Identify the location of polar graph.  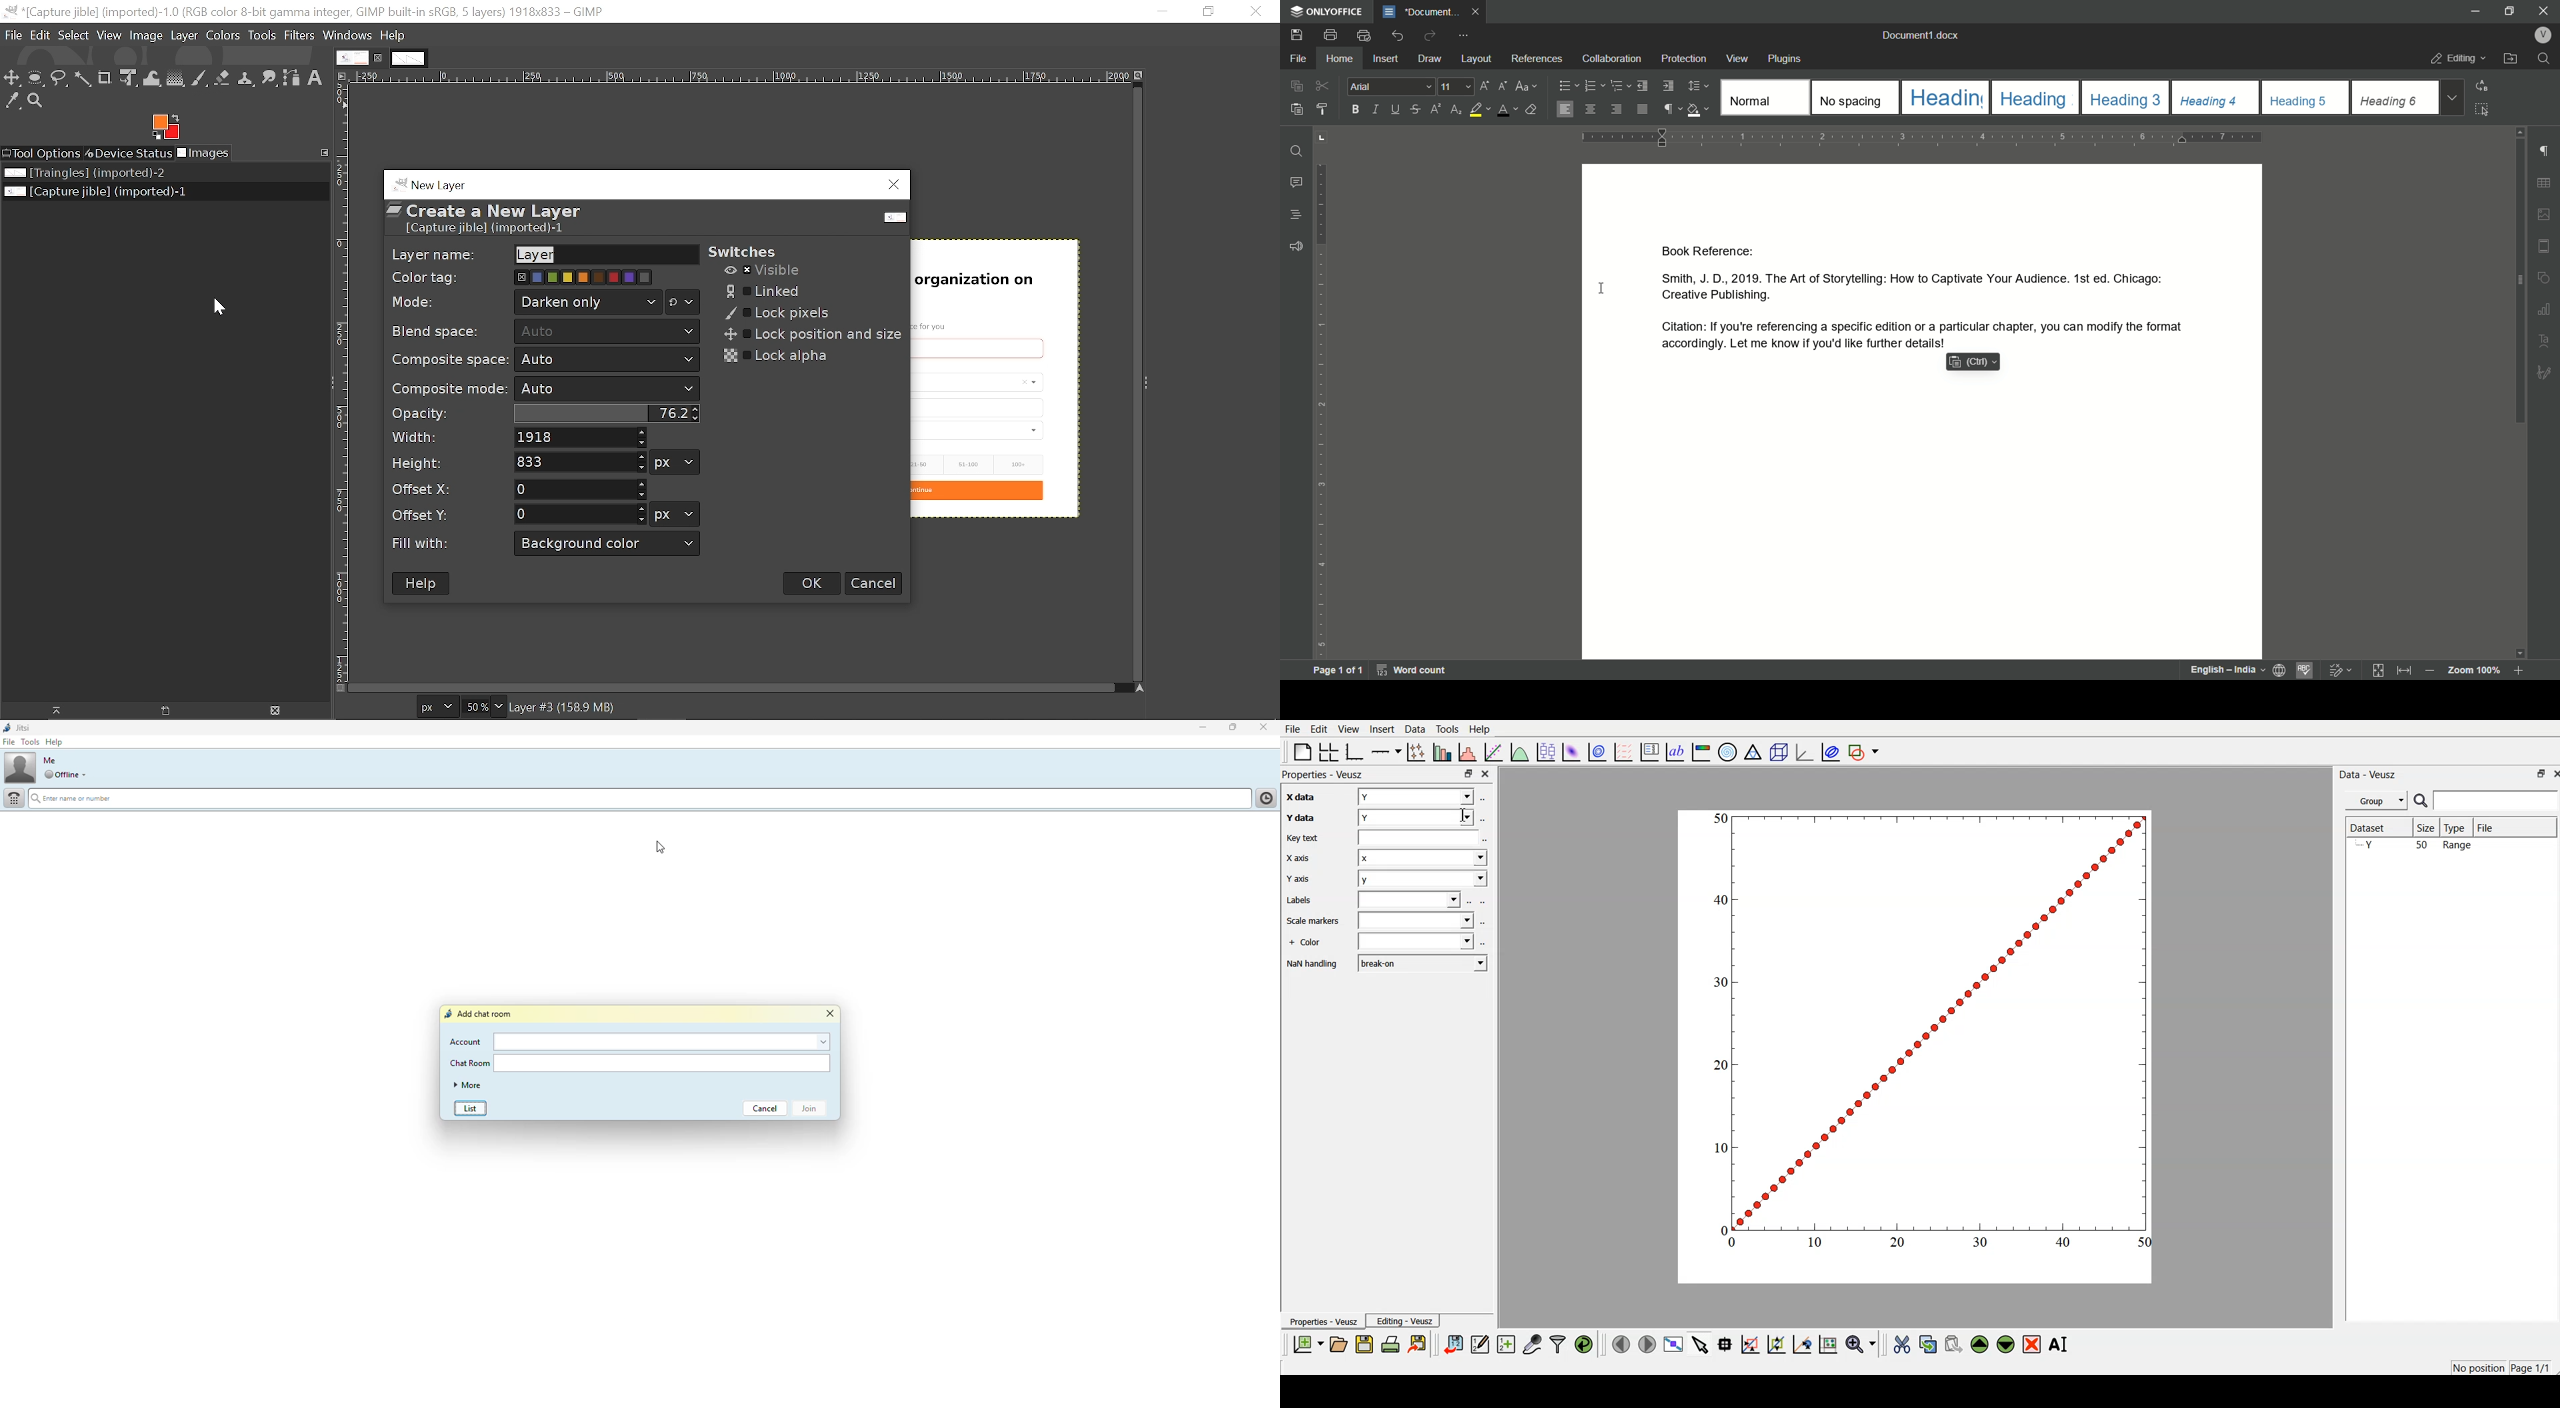
(1728, 751).